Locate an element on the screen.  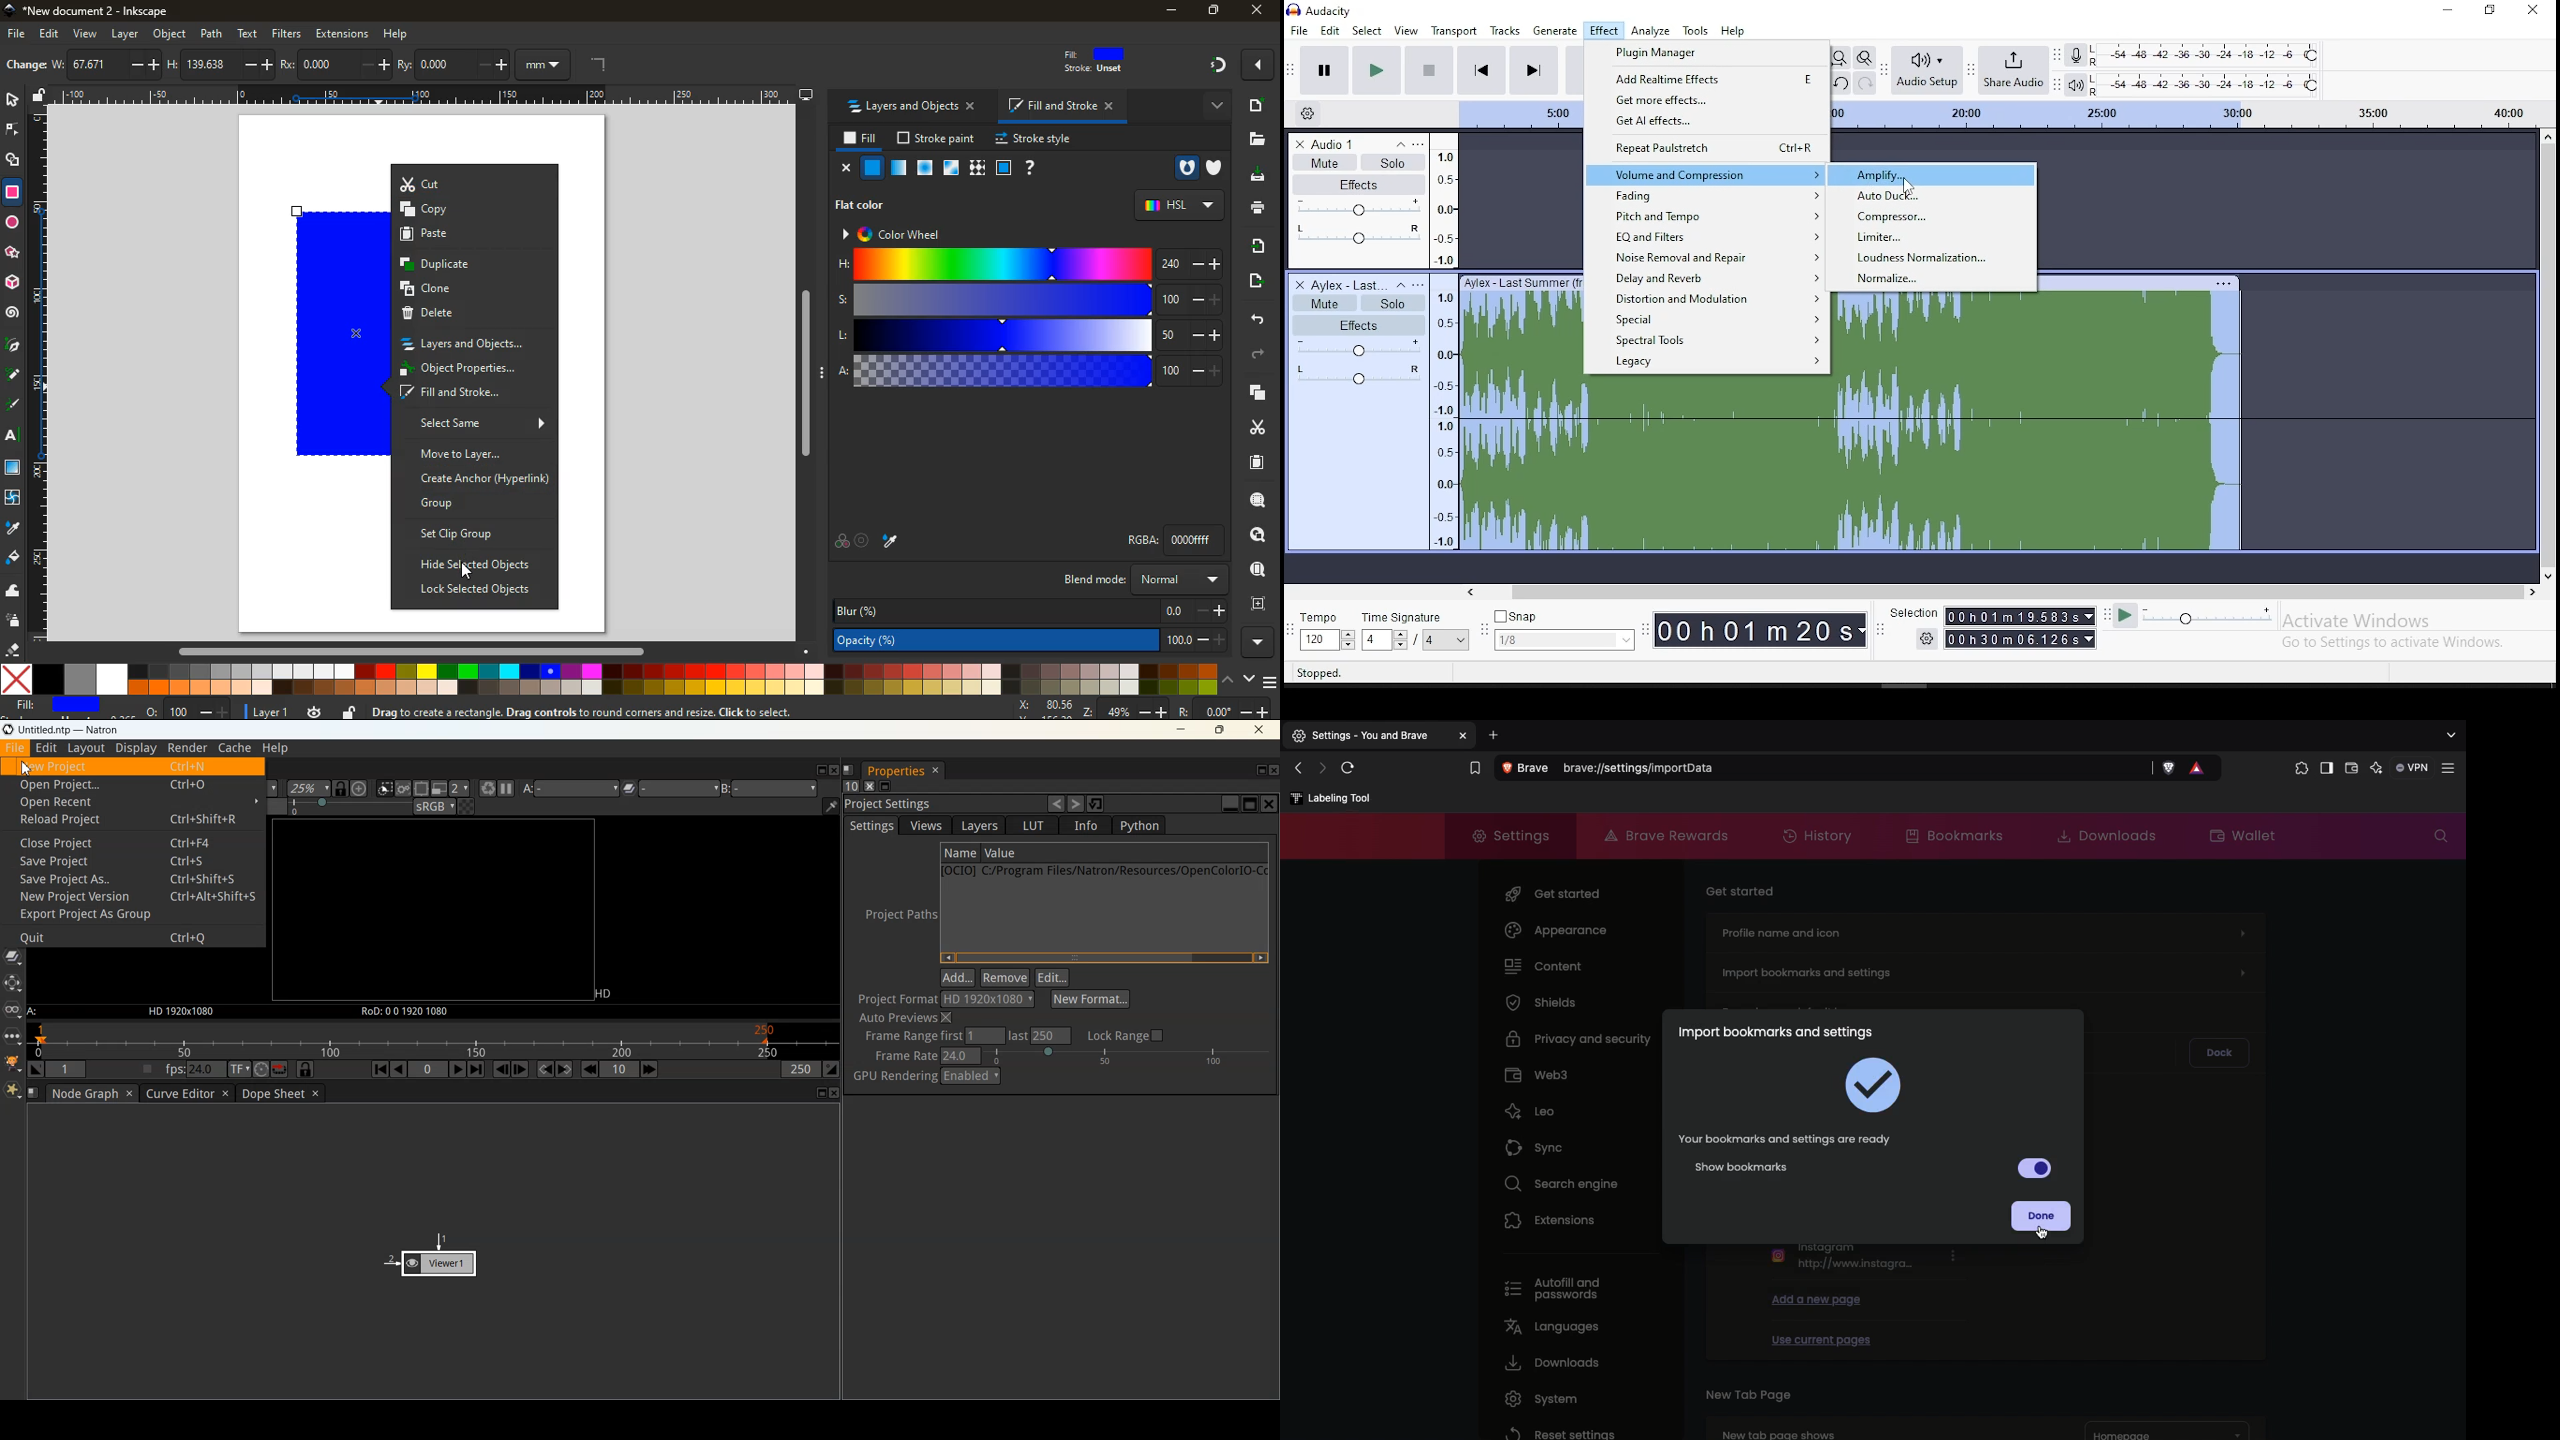
delay and reverb is located at coordinates (1709, 278).